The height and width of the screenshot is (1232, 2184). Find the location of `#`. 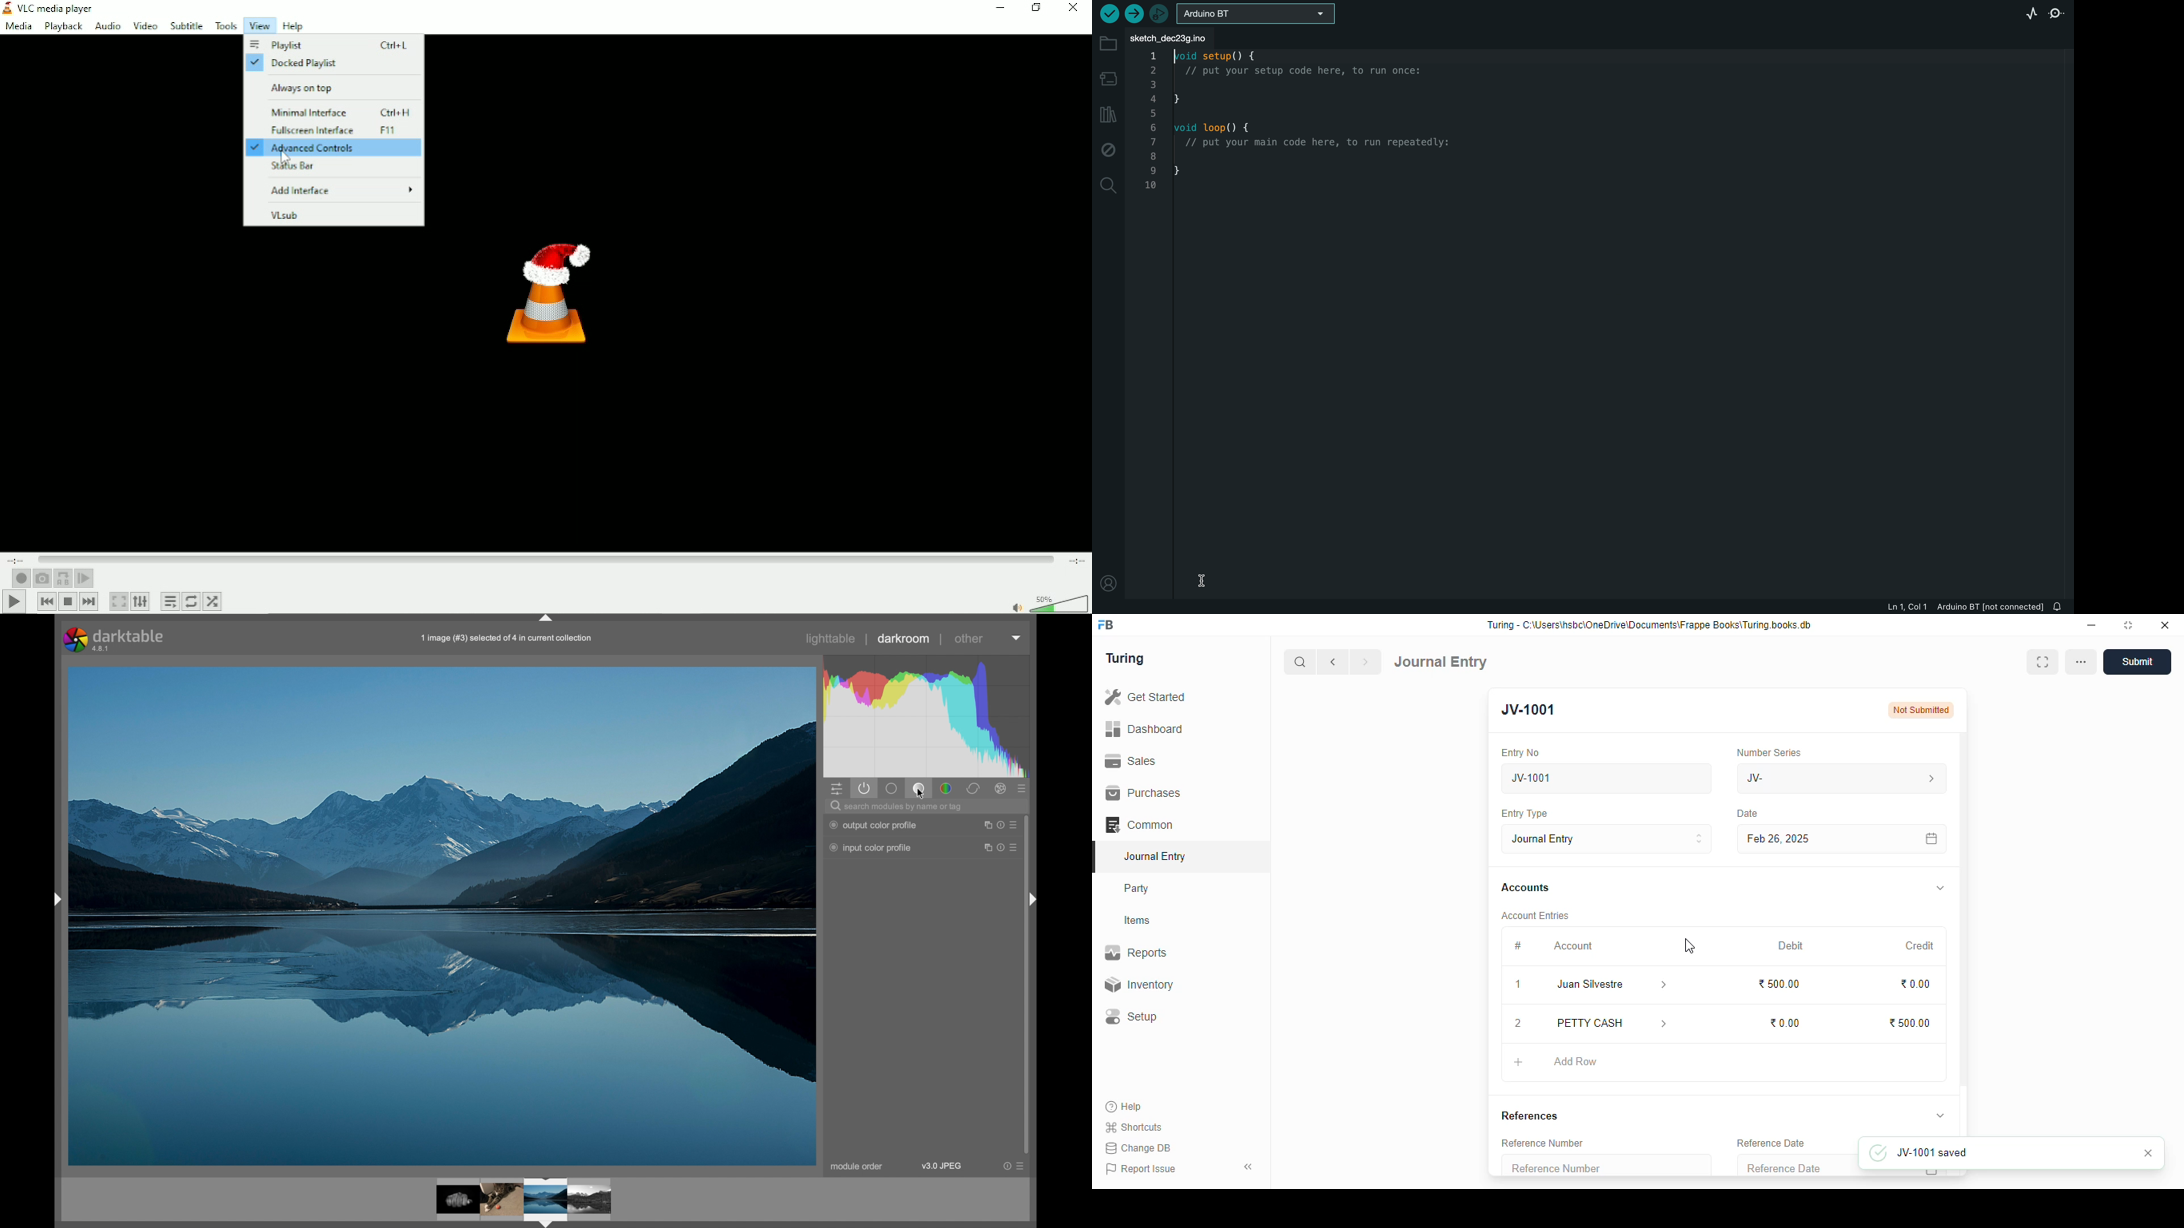

# is located at coordinates (1518, 946).